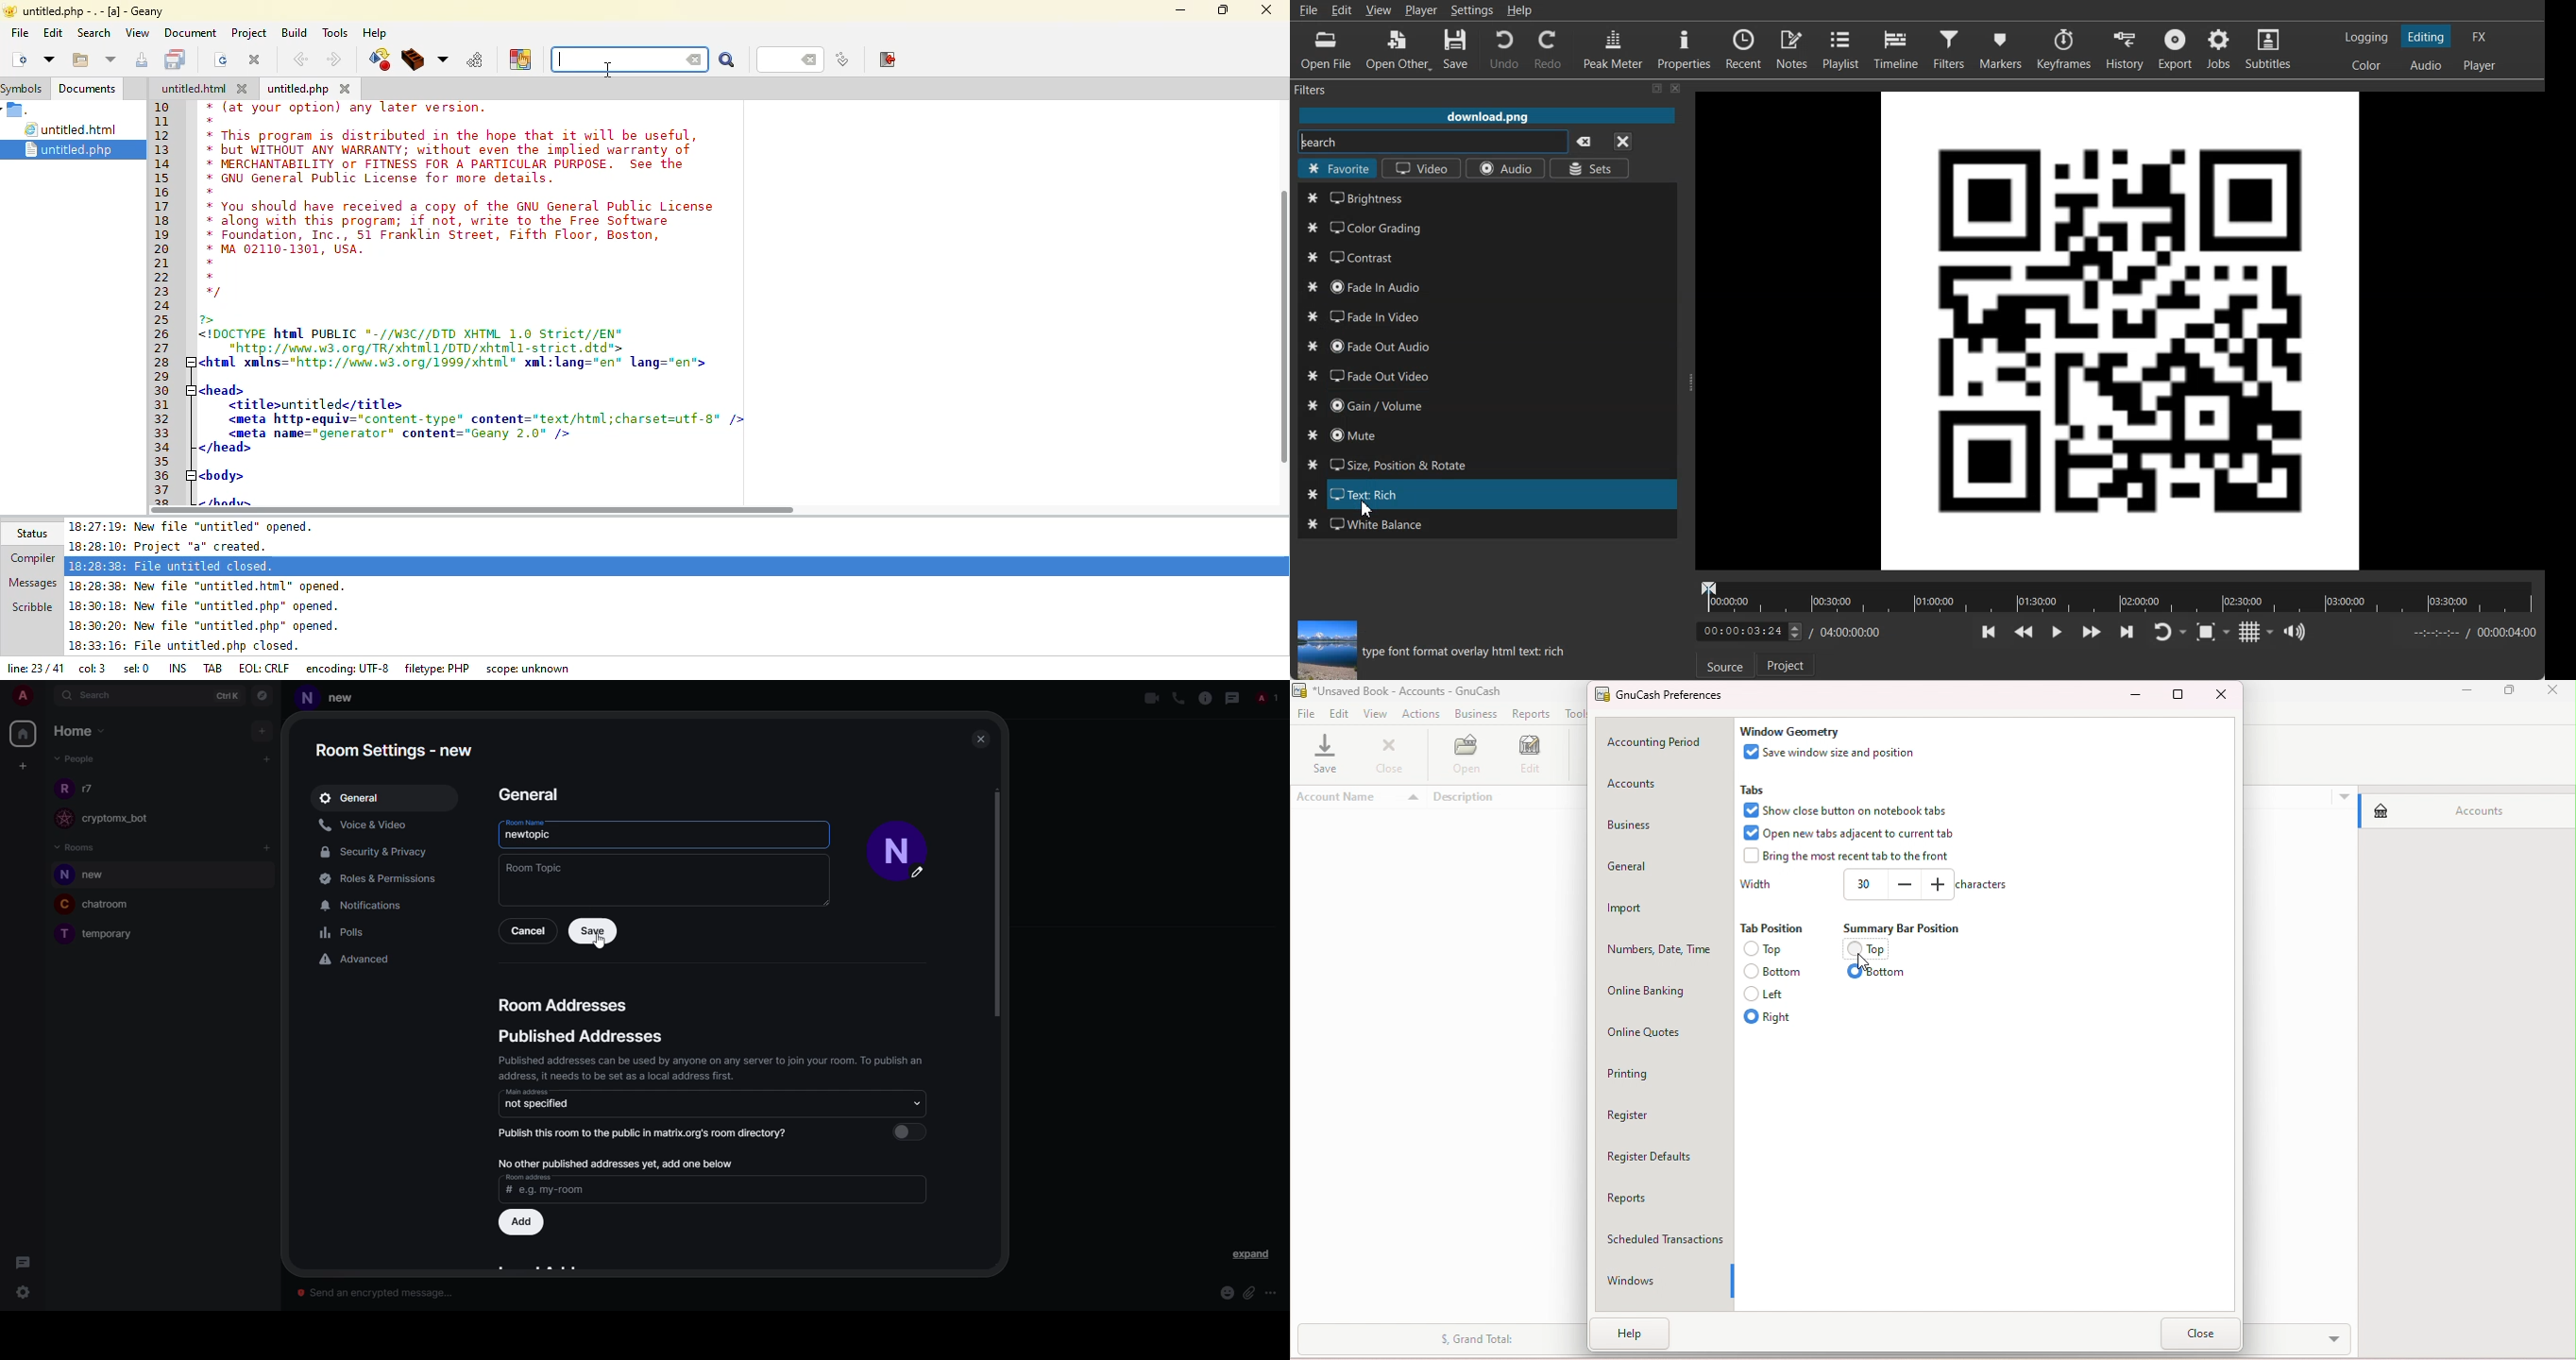 The width and height of the screenshot is (2576, 1372). I want to click on 11, so click(163, 124).